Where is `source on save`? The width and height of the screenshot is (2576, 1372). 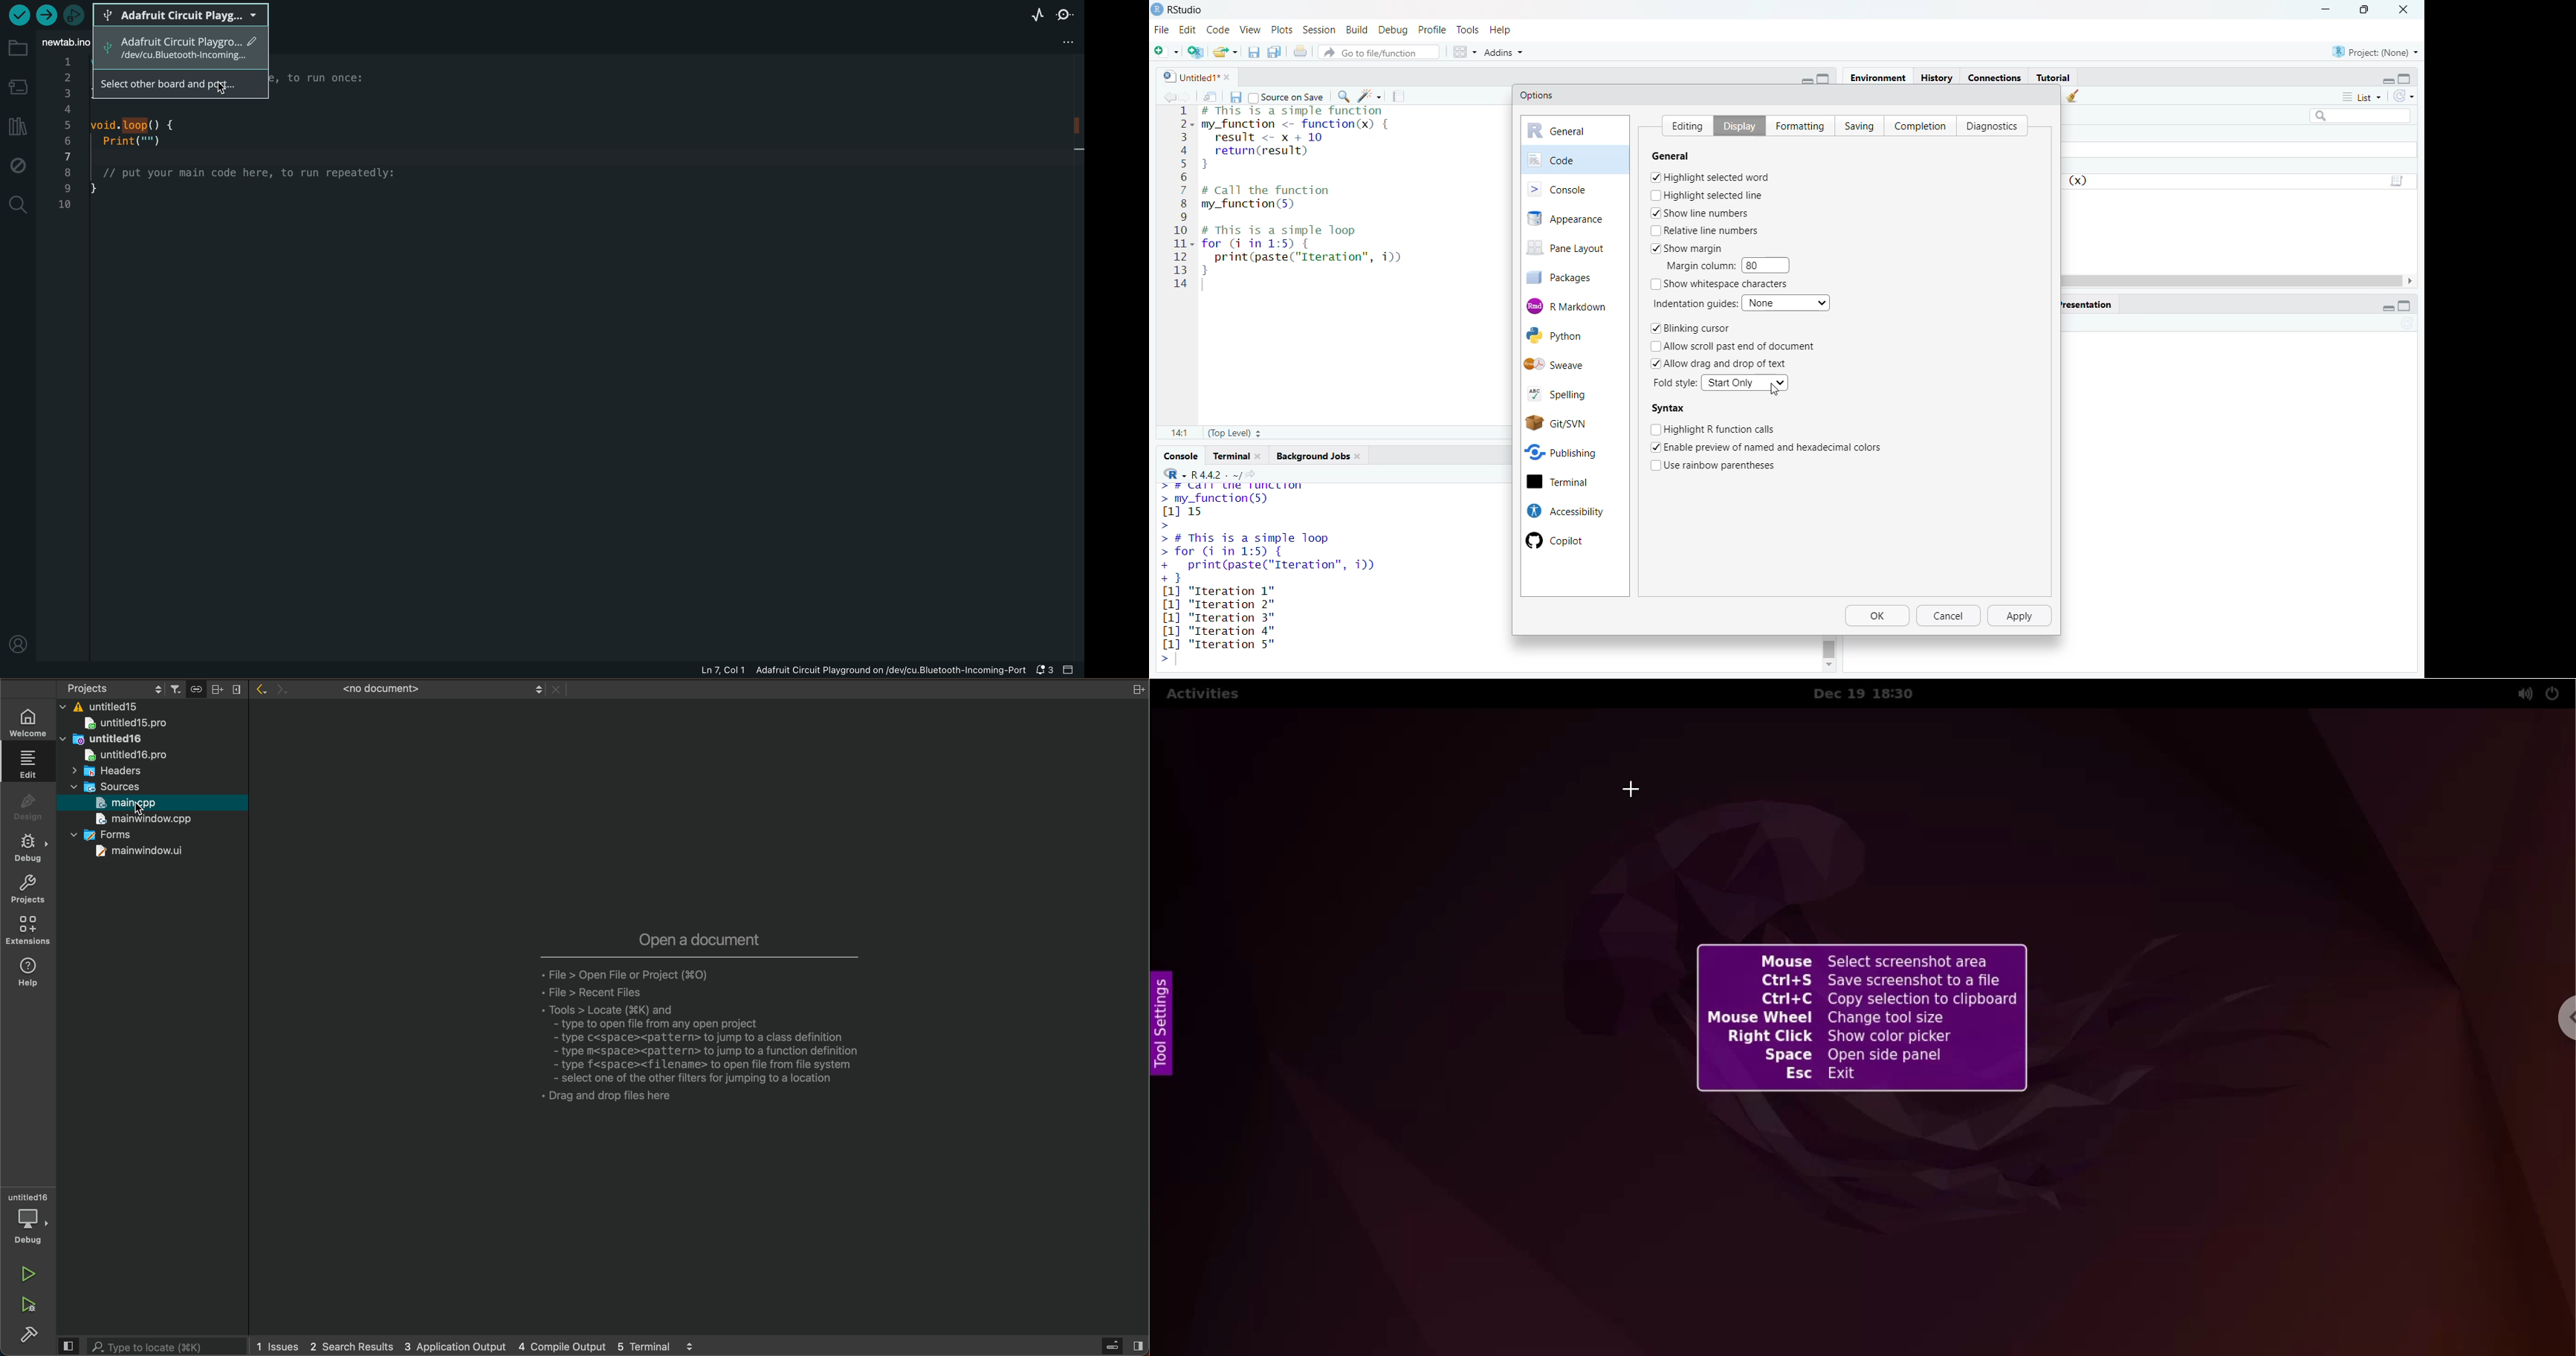
source on save is located at coordinates (1287, 96).